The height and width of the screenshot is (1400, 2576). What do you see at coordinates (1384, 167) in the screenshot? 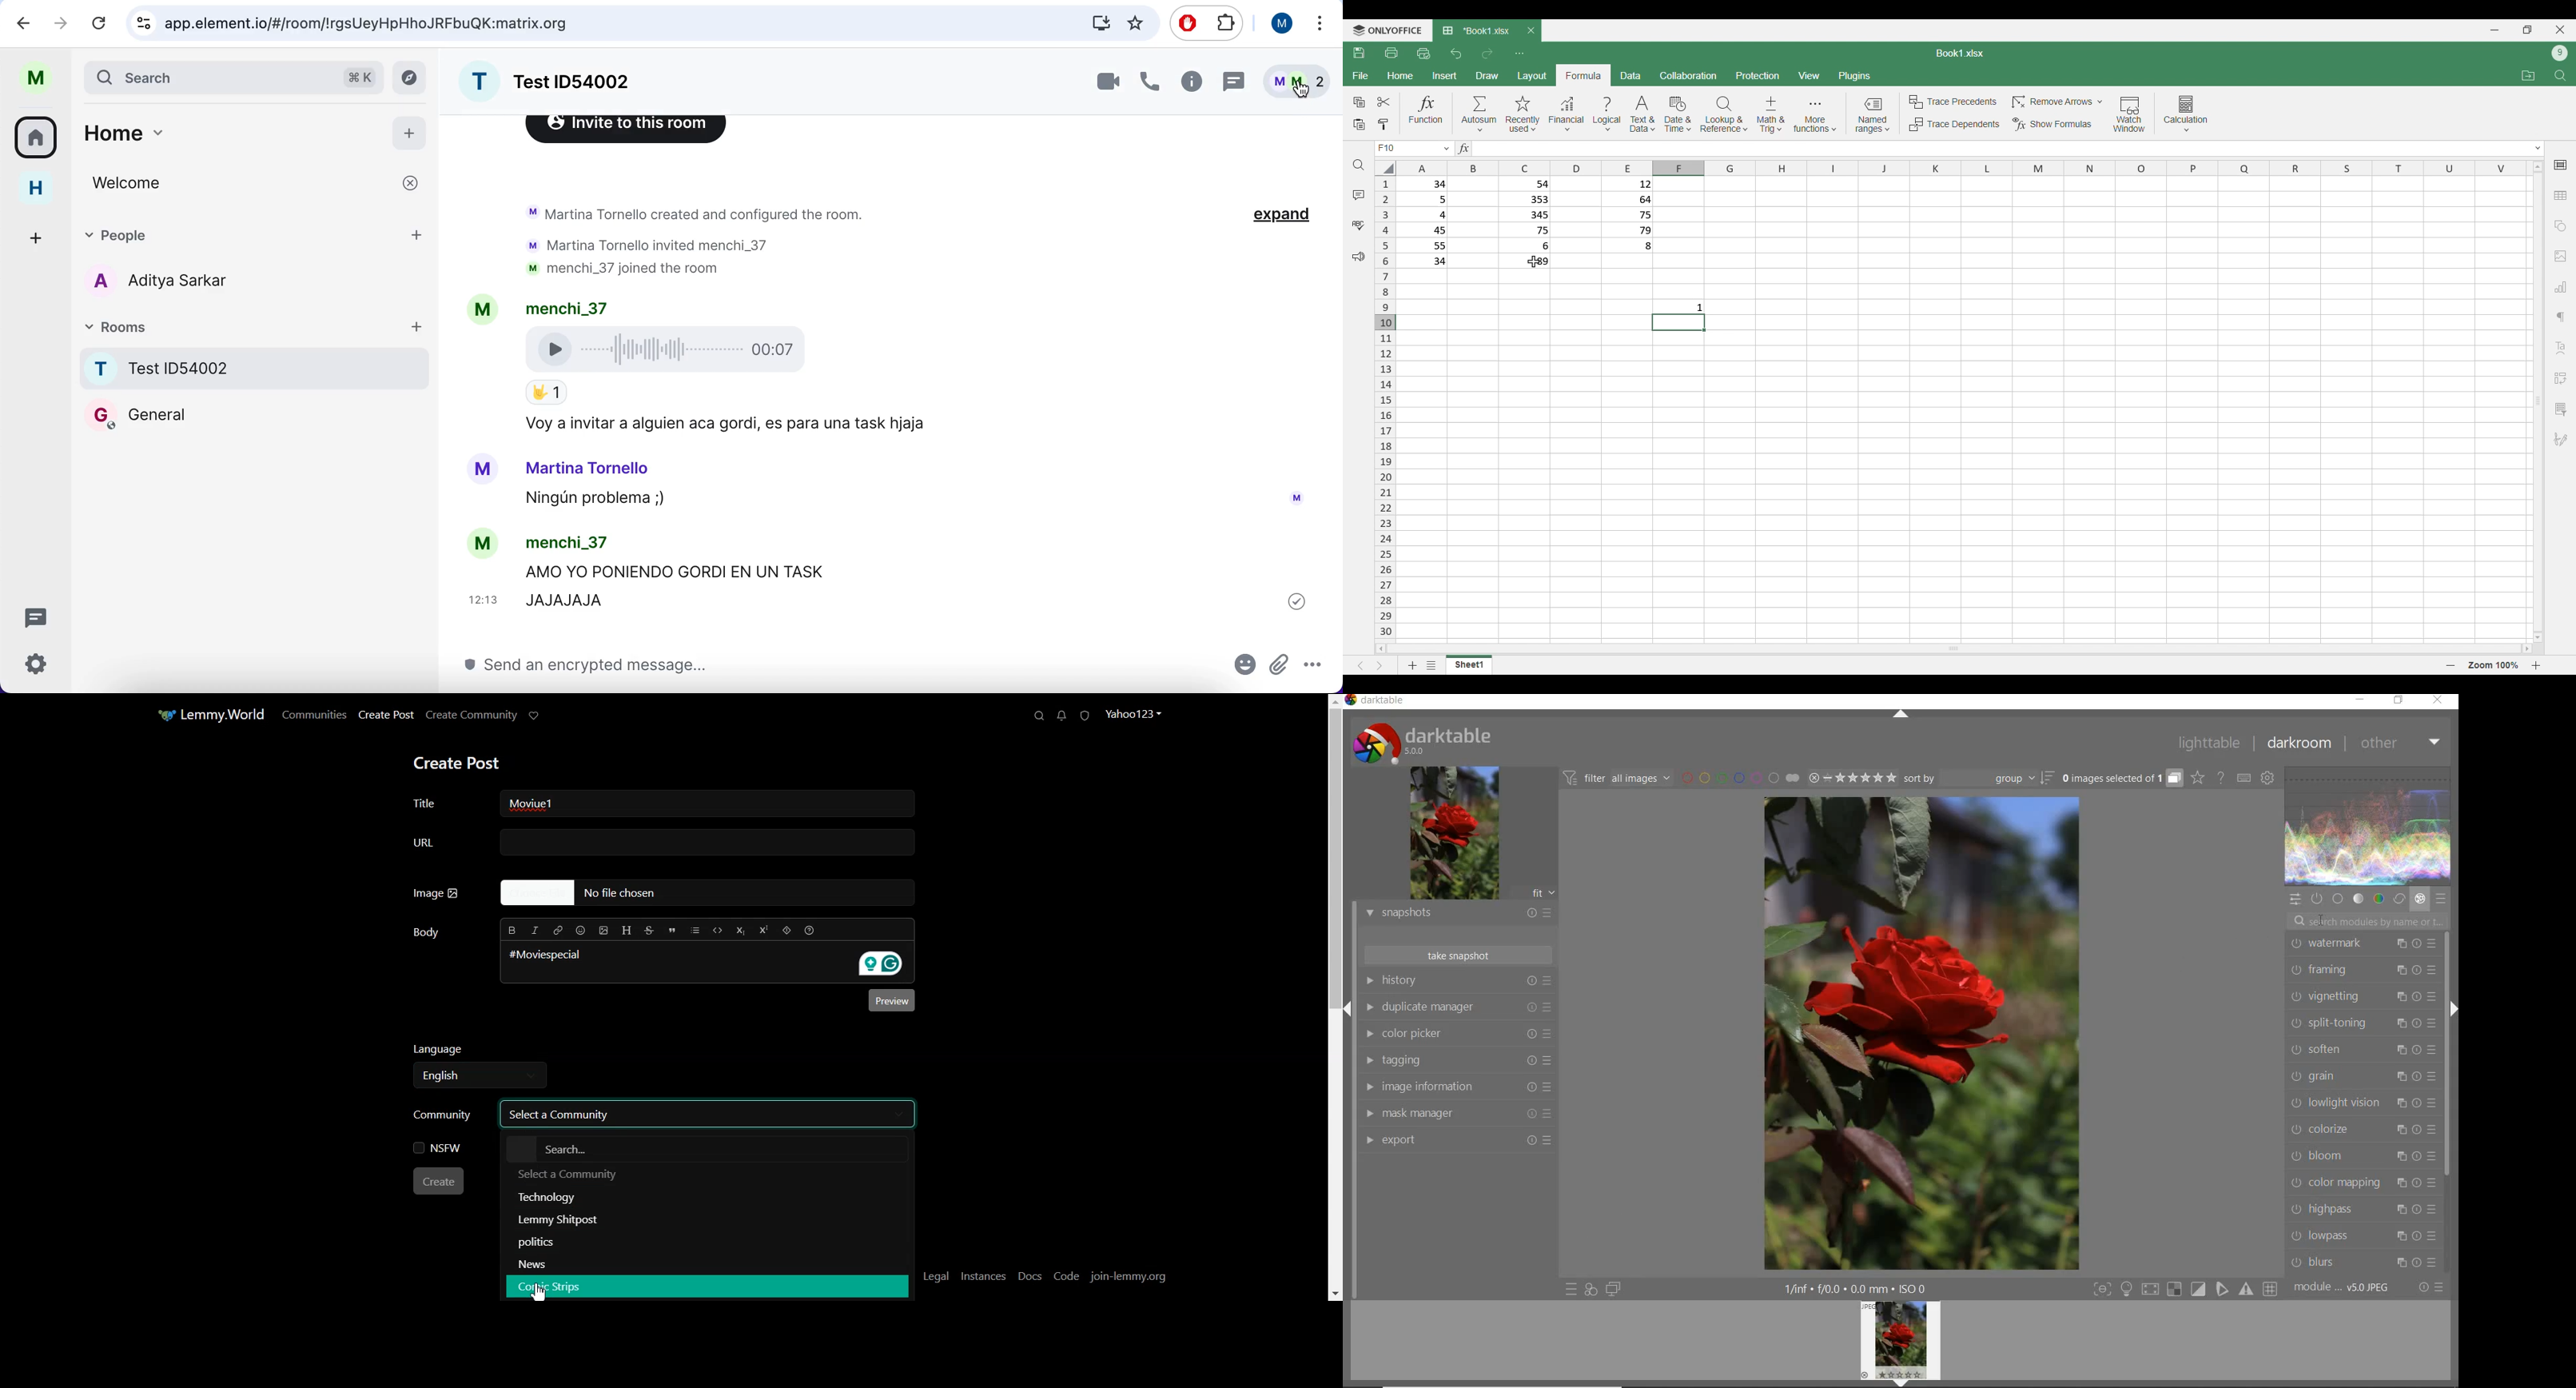
I see `Click to select all cells` at bounding box center [1384, 167].